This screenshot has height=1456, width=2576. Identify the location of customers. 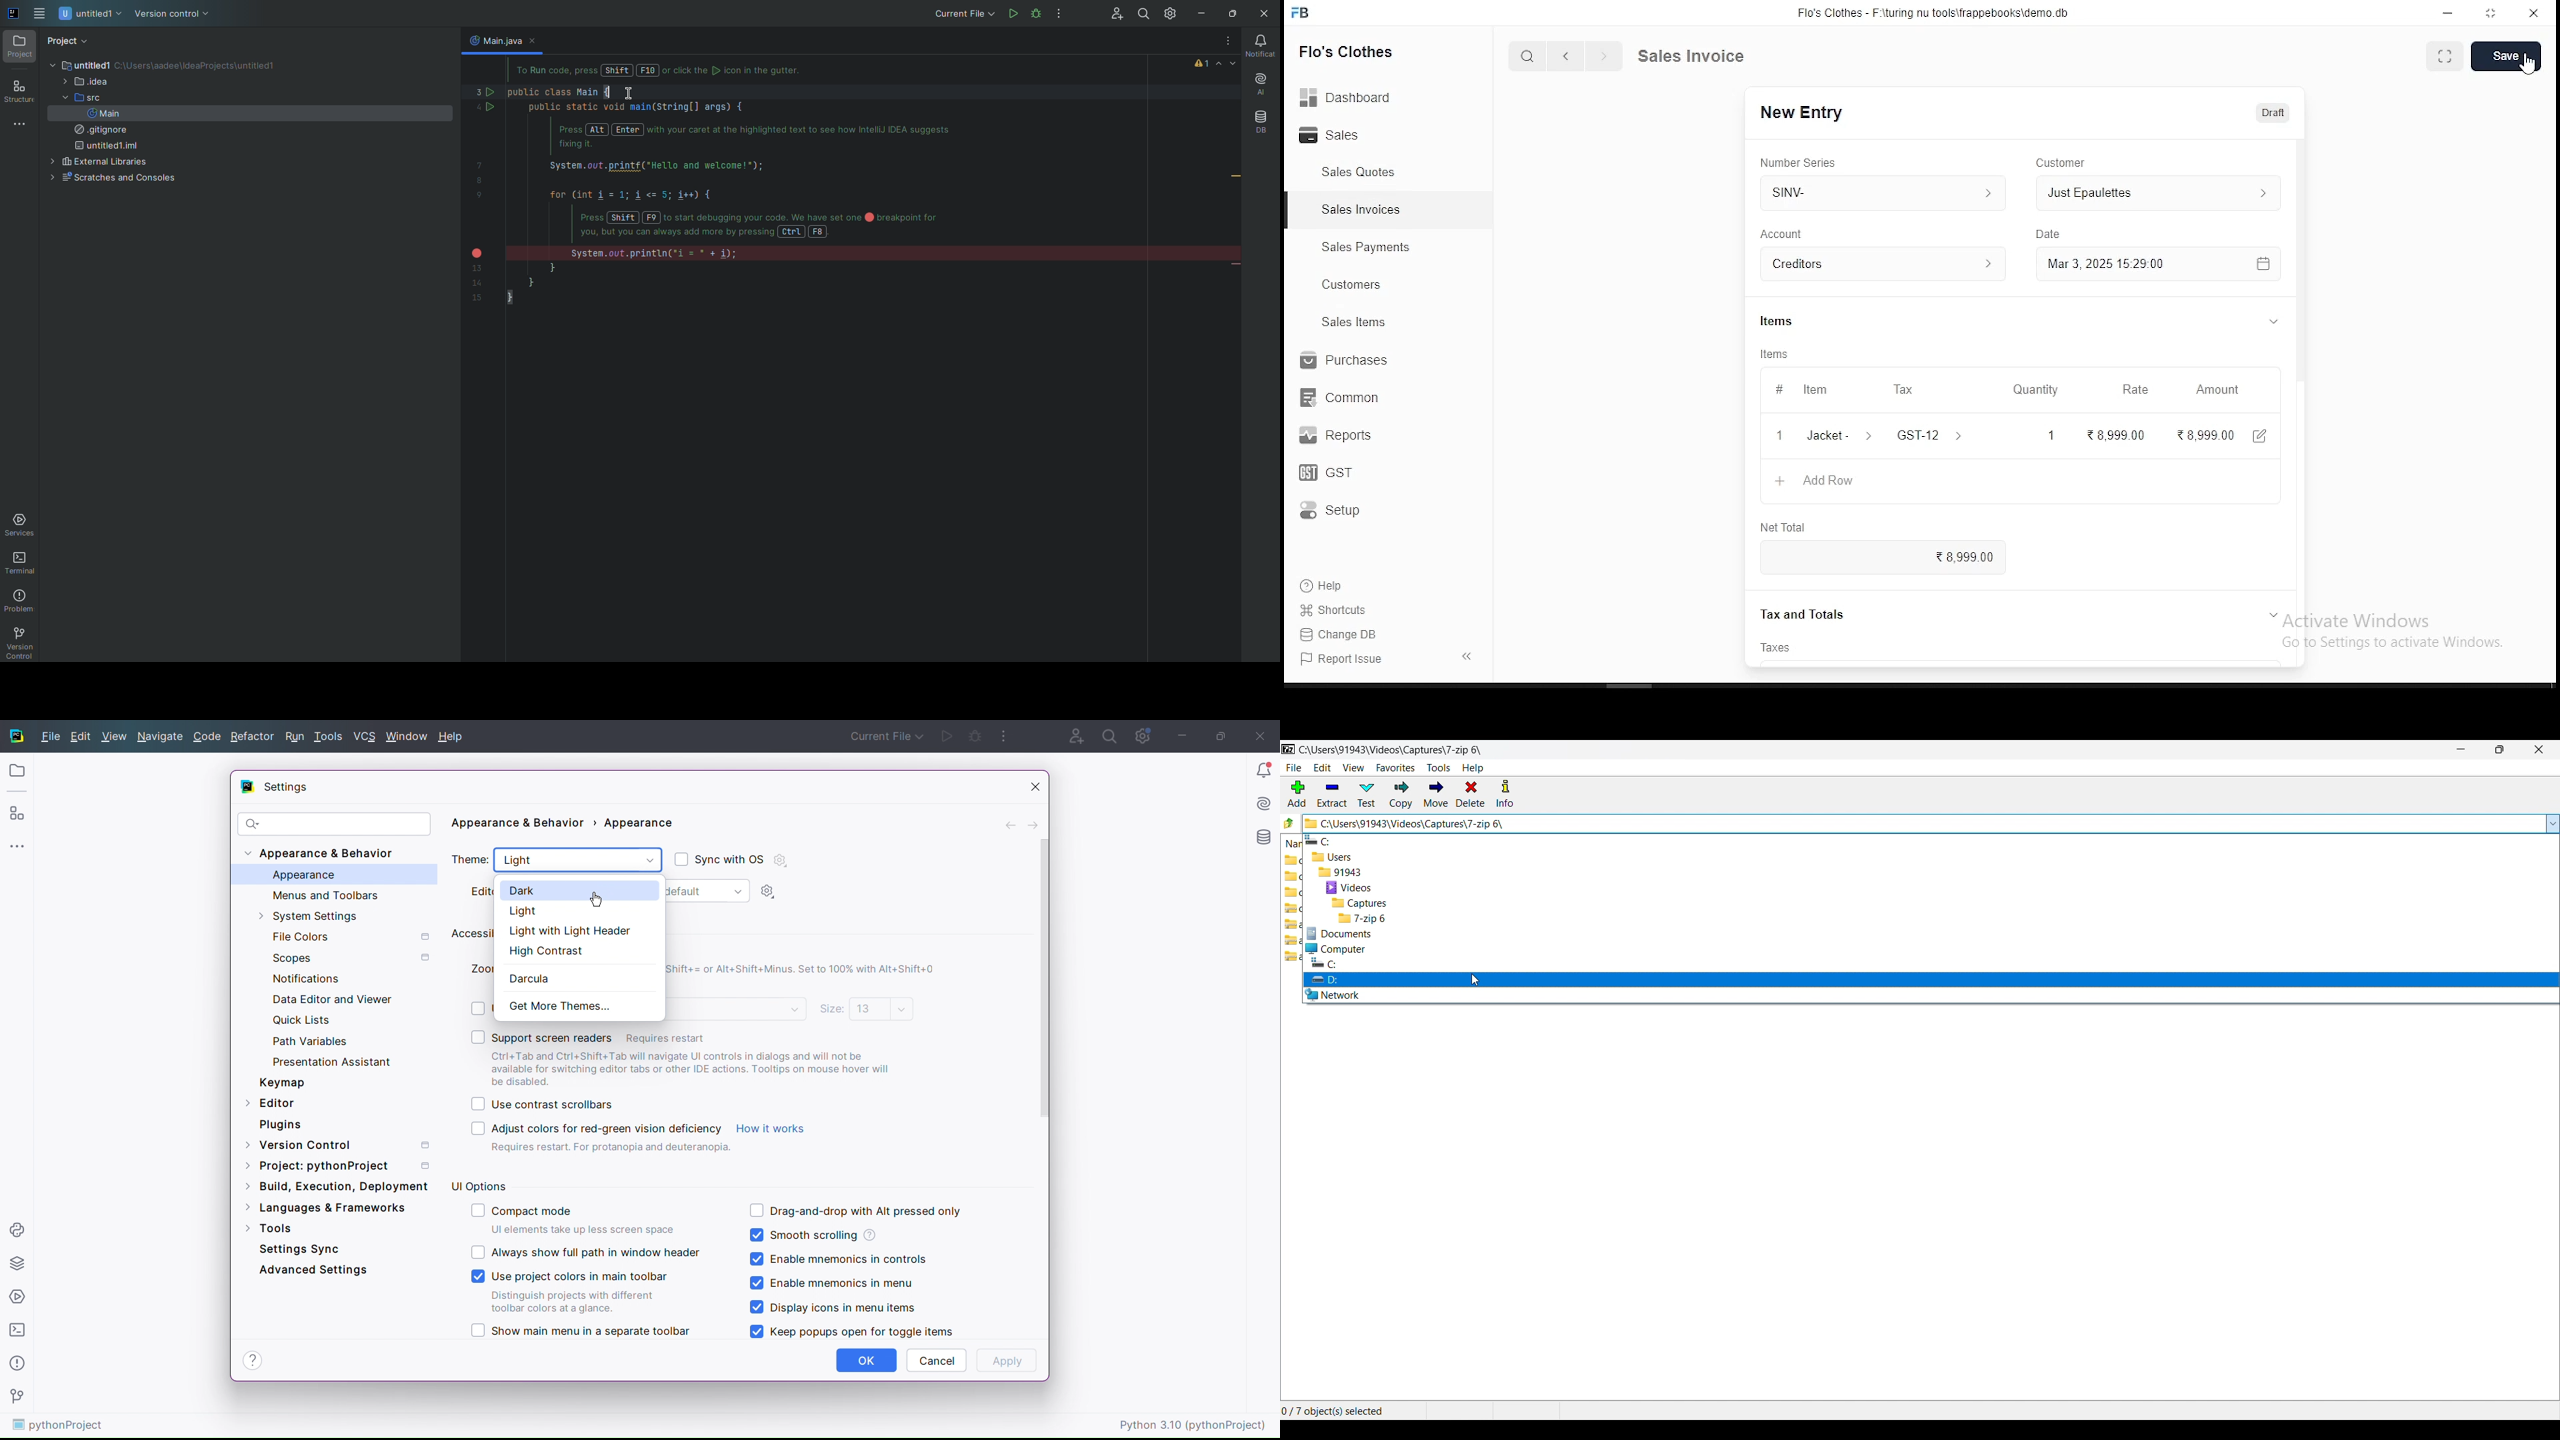
(1355, 285).